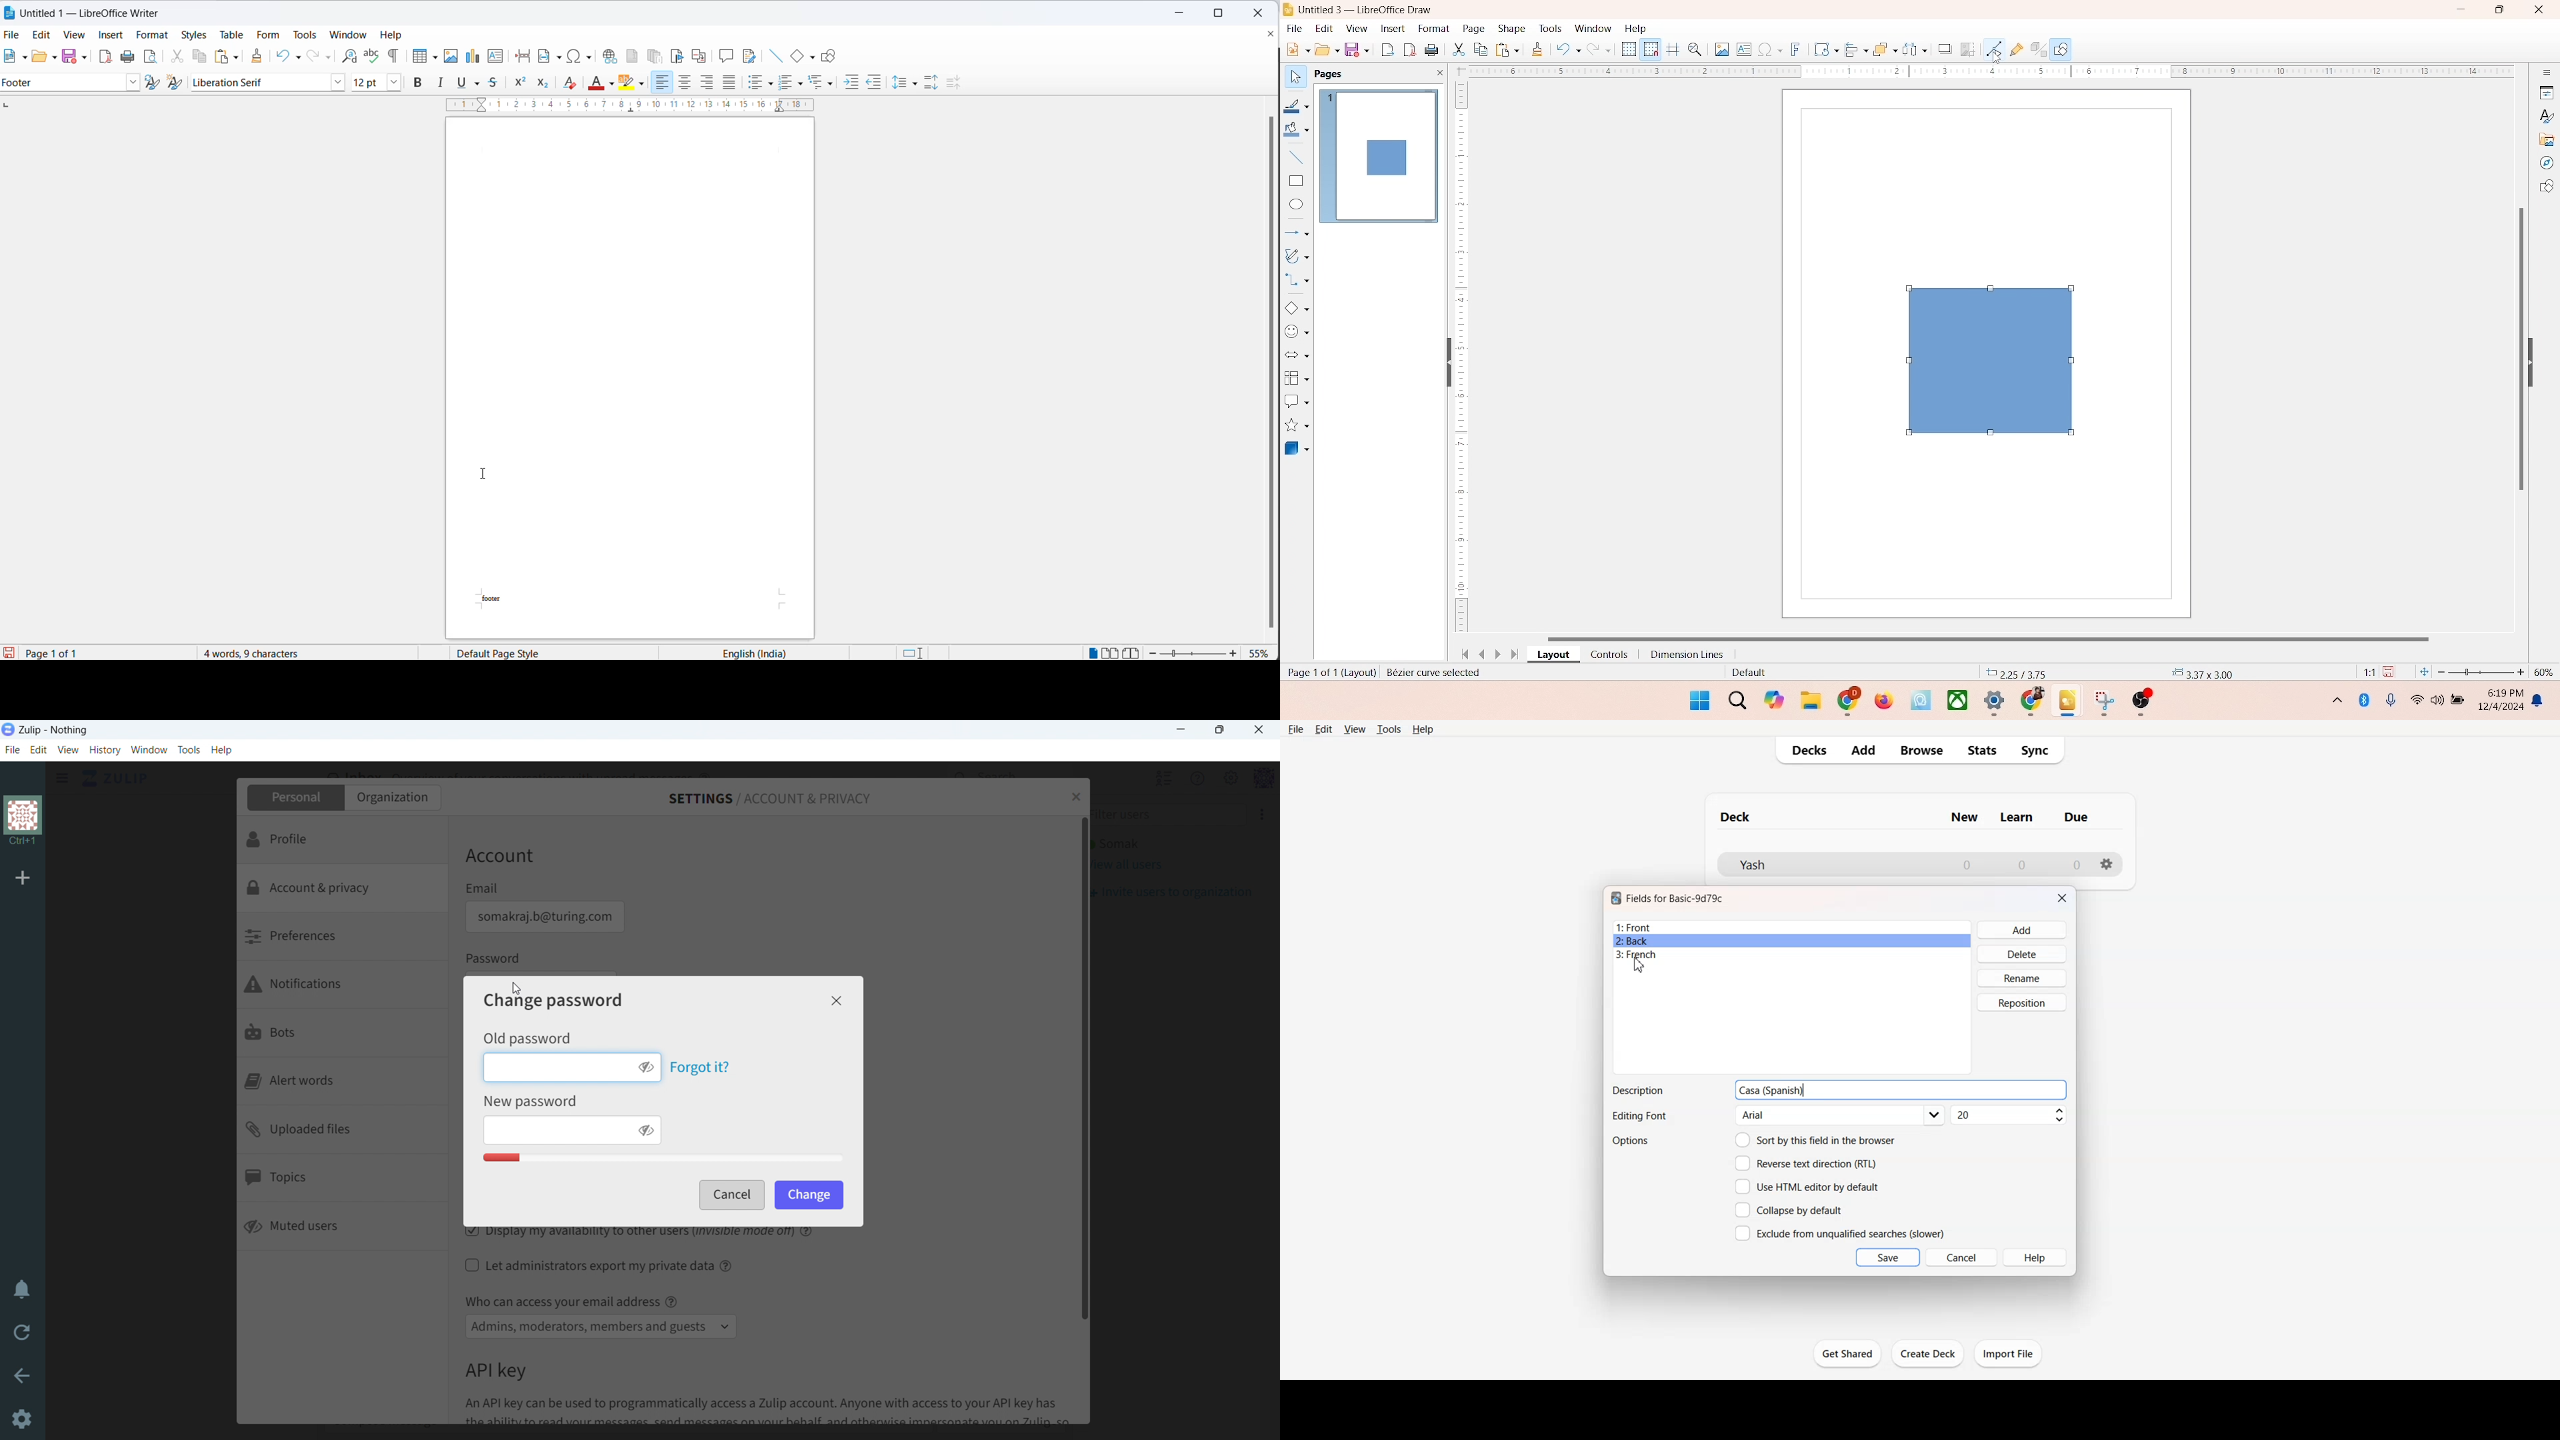  What do you see at coordinates (391, 57) in the screenshot?
I see `toggle formatting marks` at bounding box center [391, 57].